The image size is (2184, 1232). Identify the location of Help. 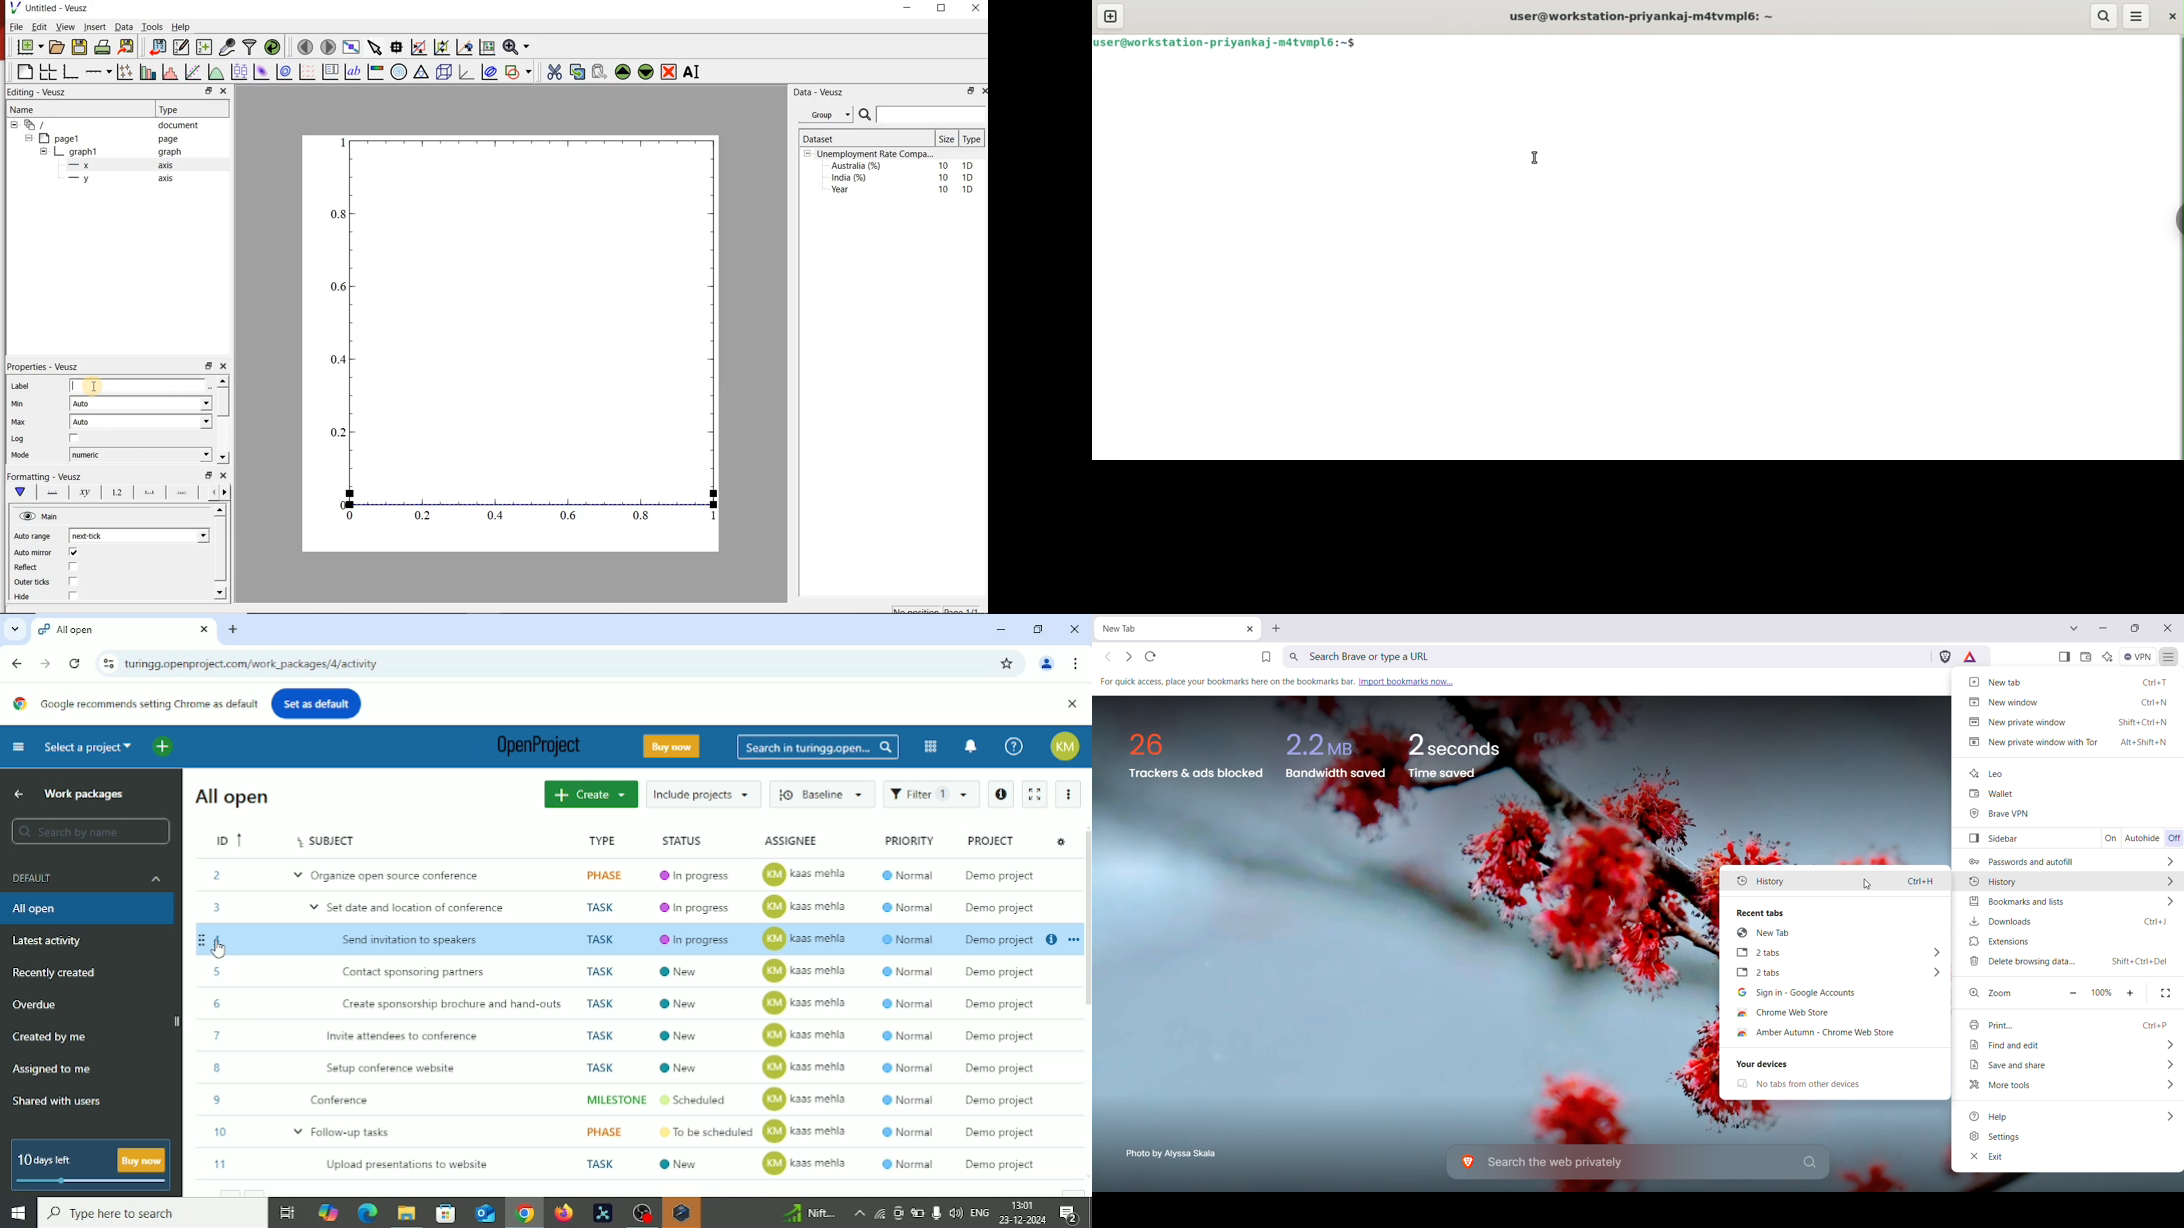
(2068, 1116).